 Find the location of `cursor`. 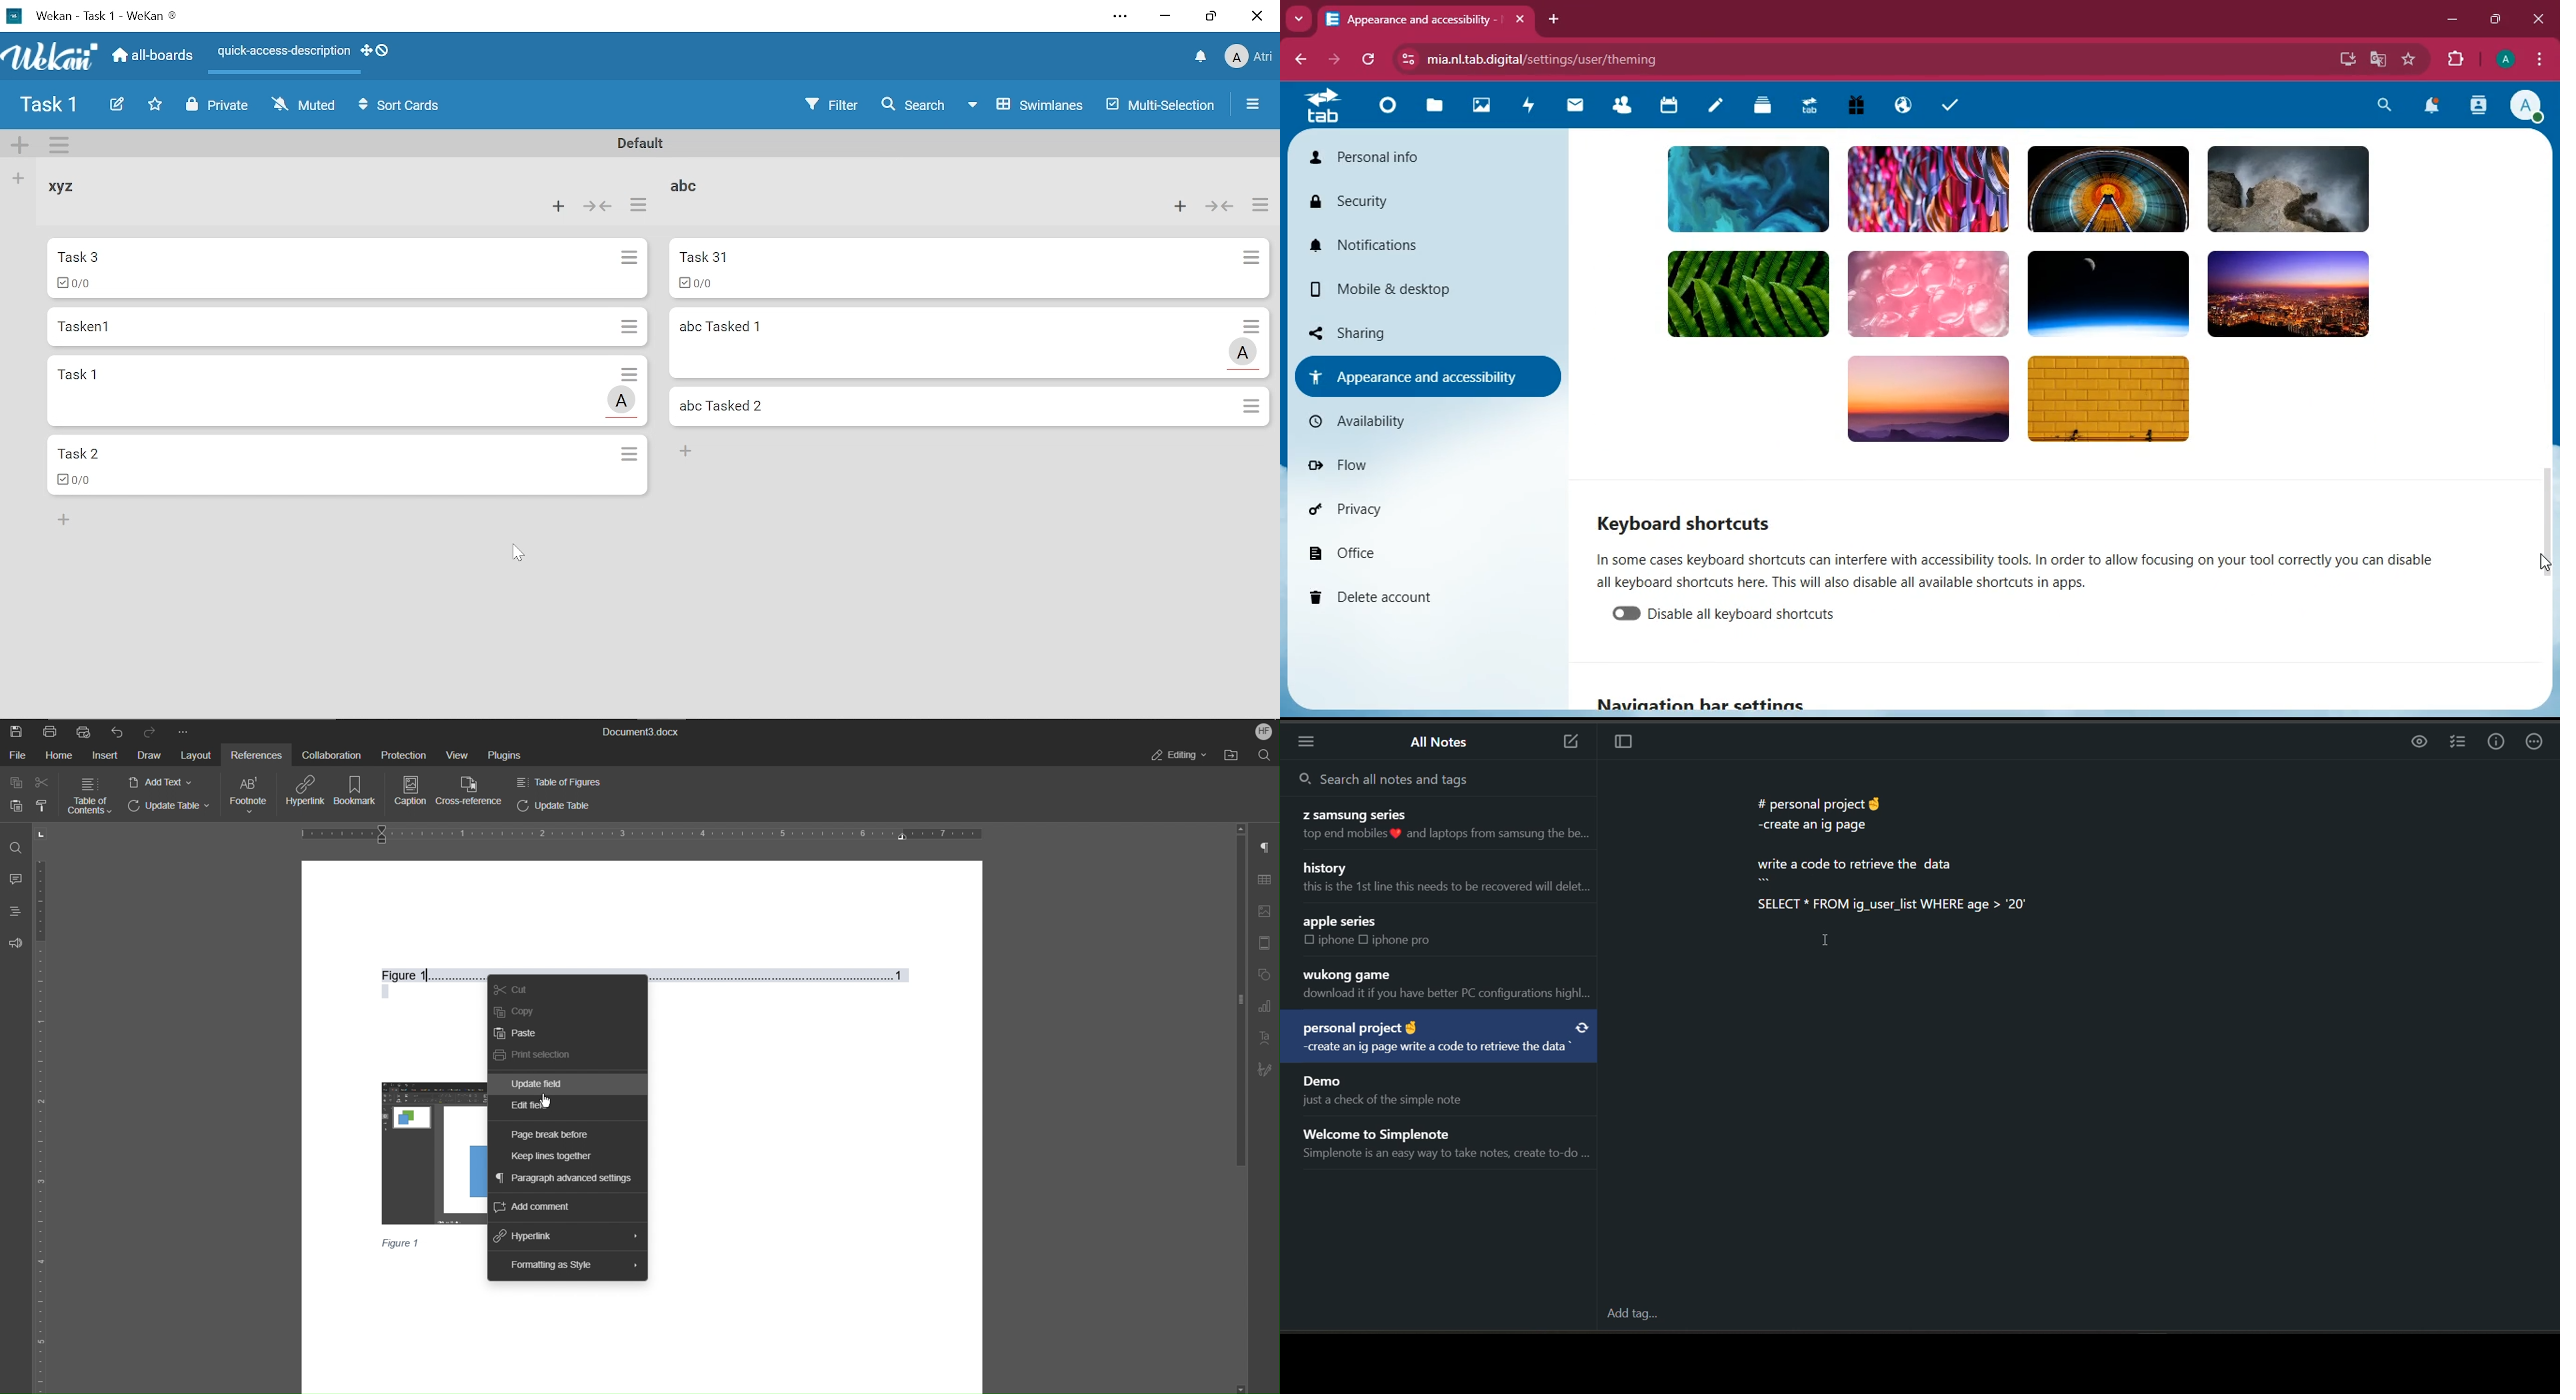

cursor is located at coordinates (2540, 565).